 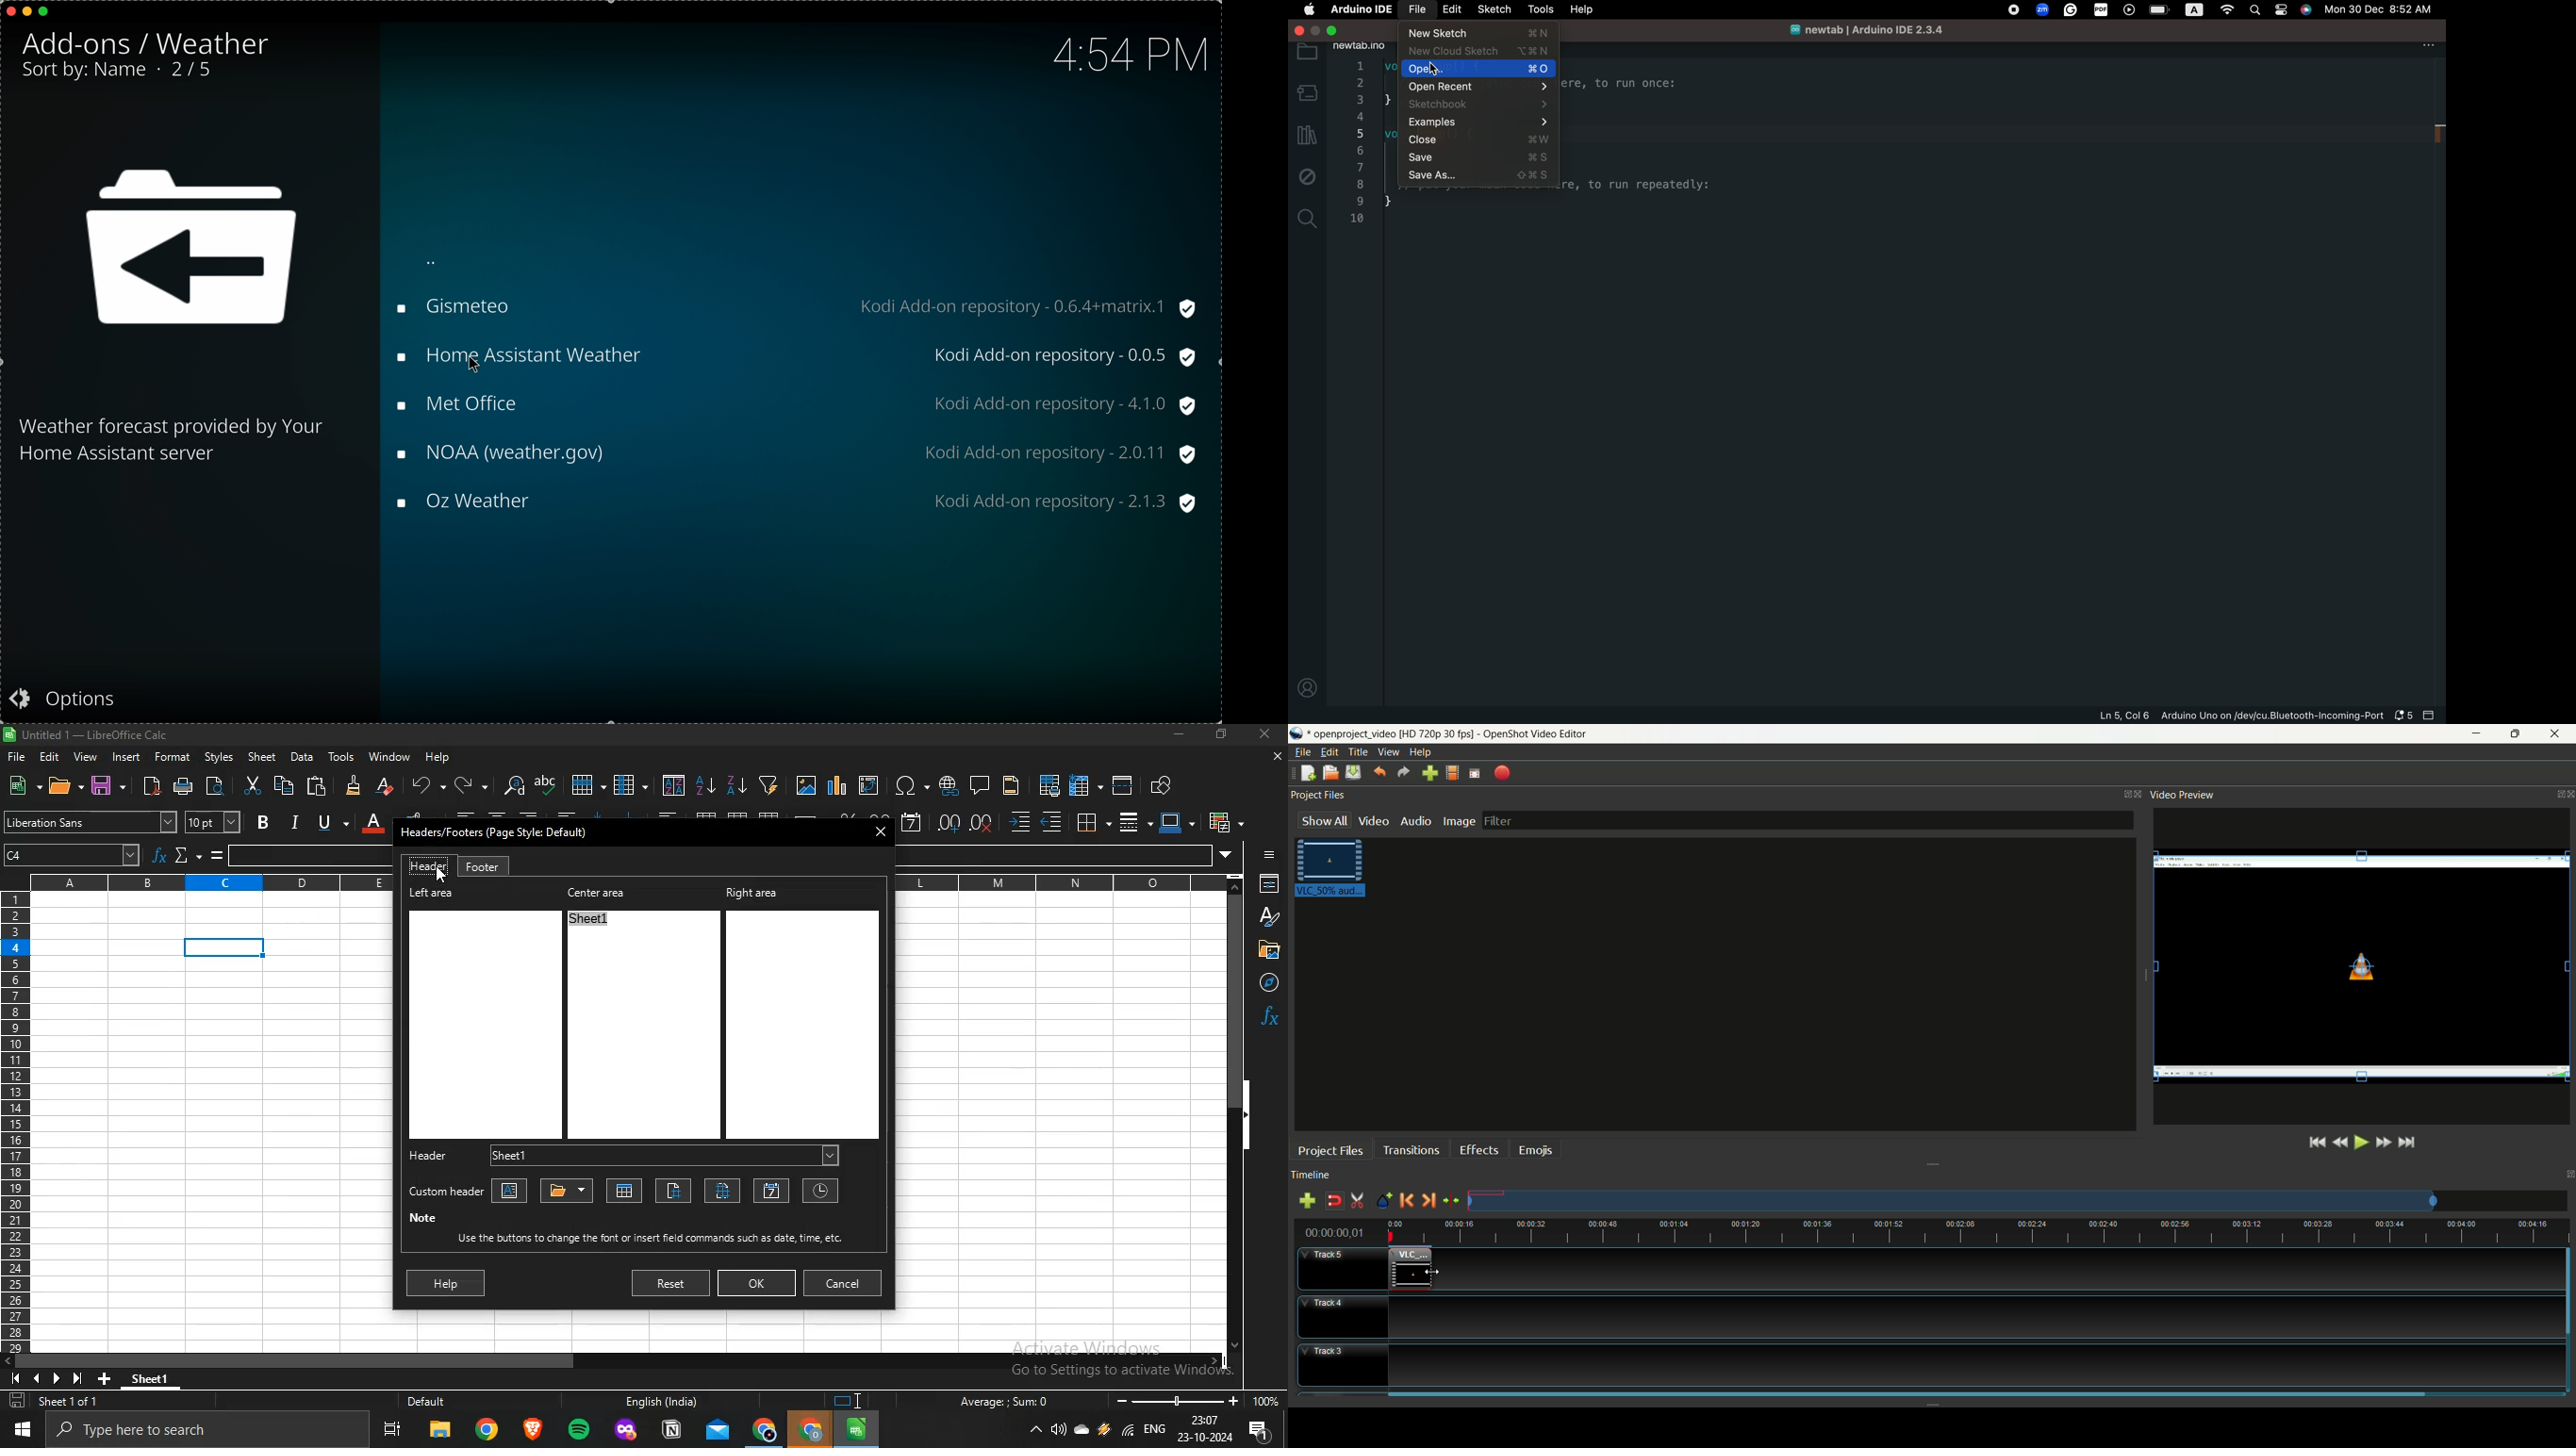 I want to click on file, so click(x=19, y=758).